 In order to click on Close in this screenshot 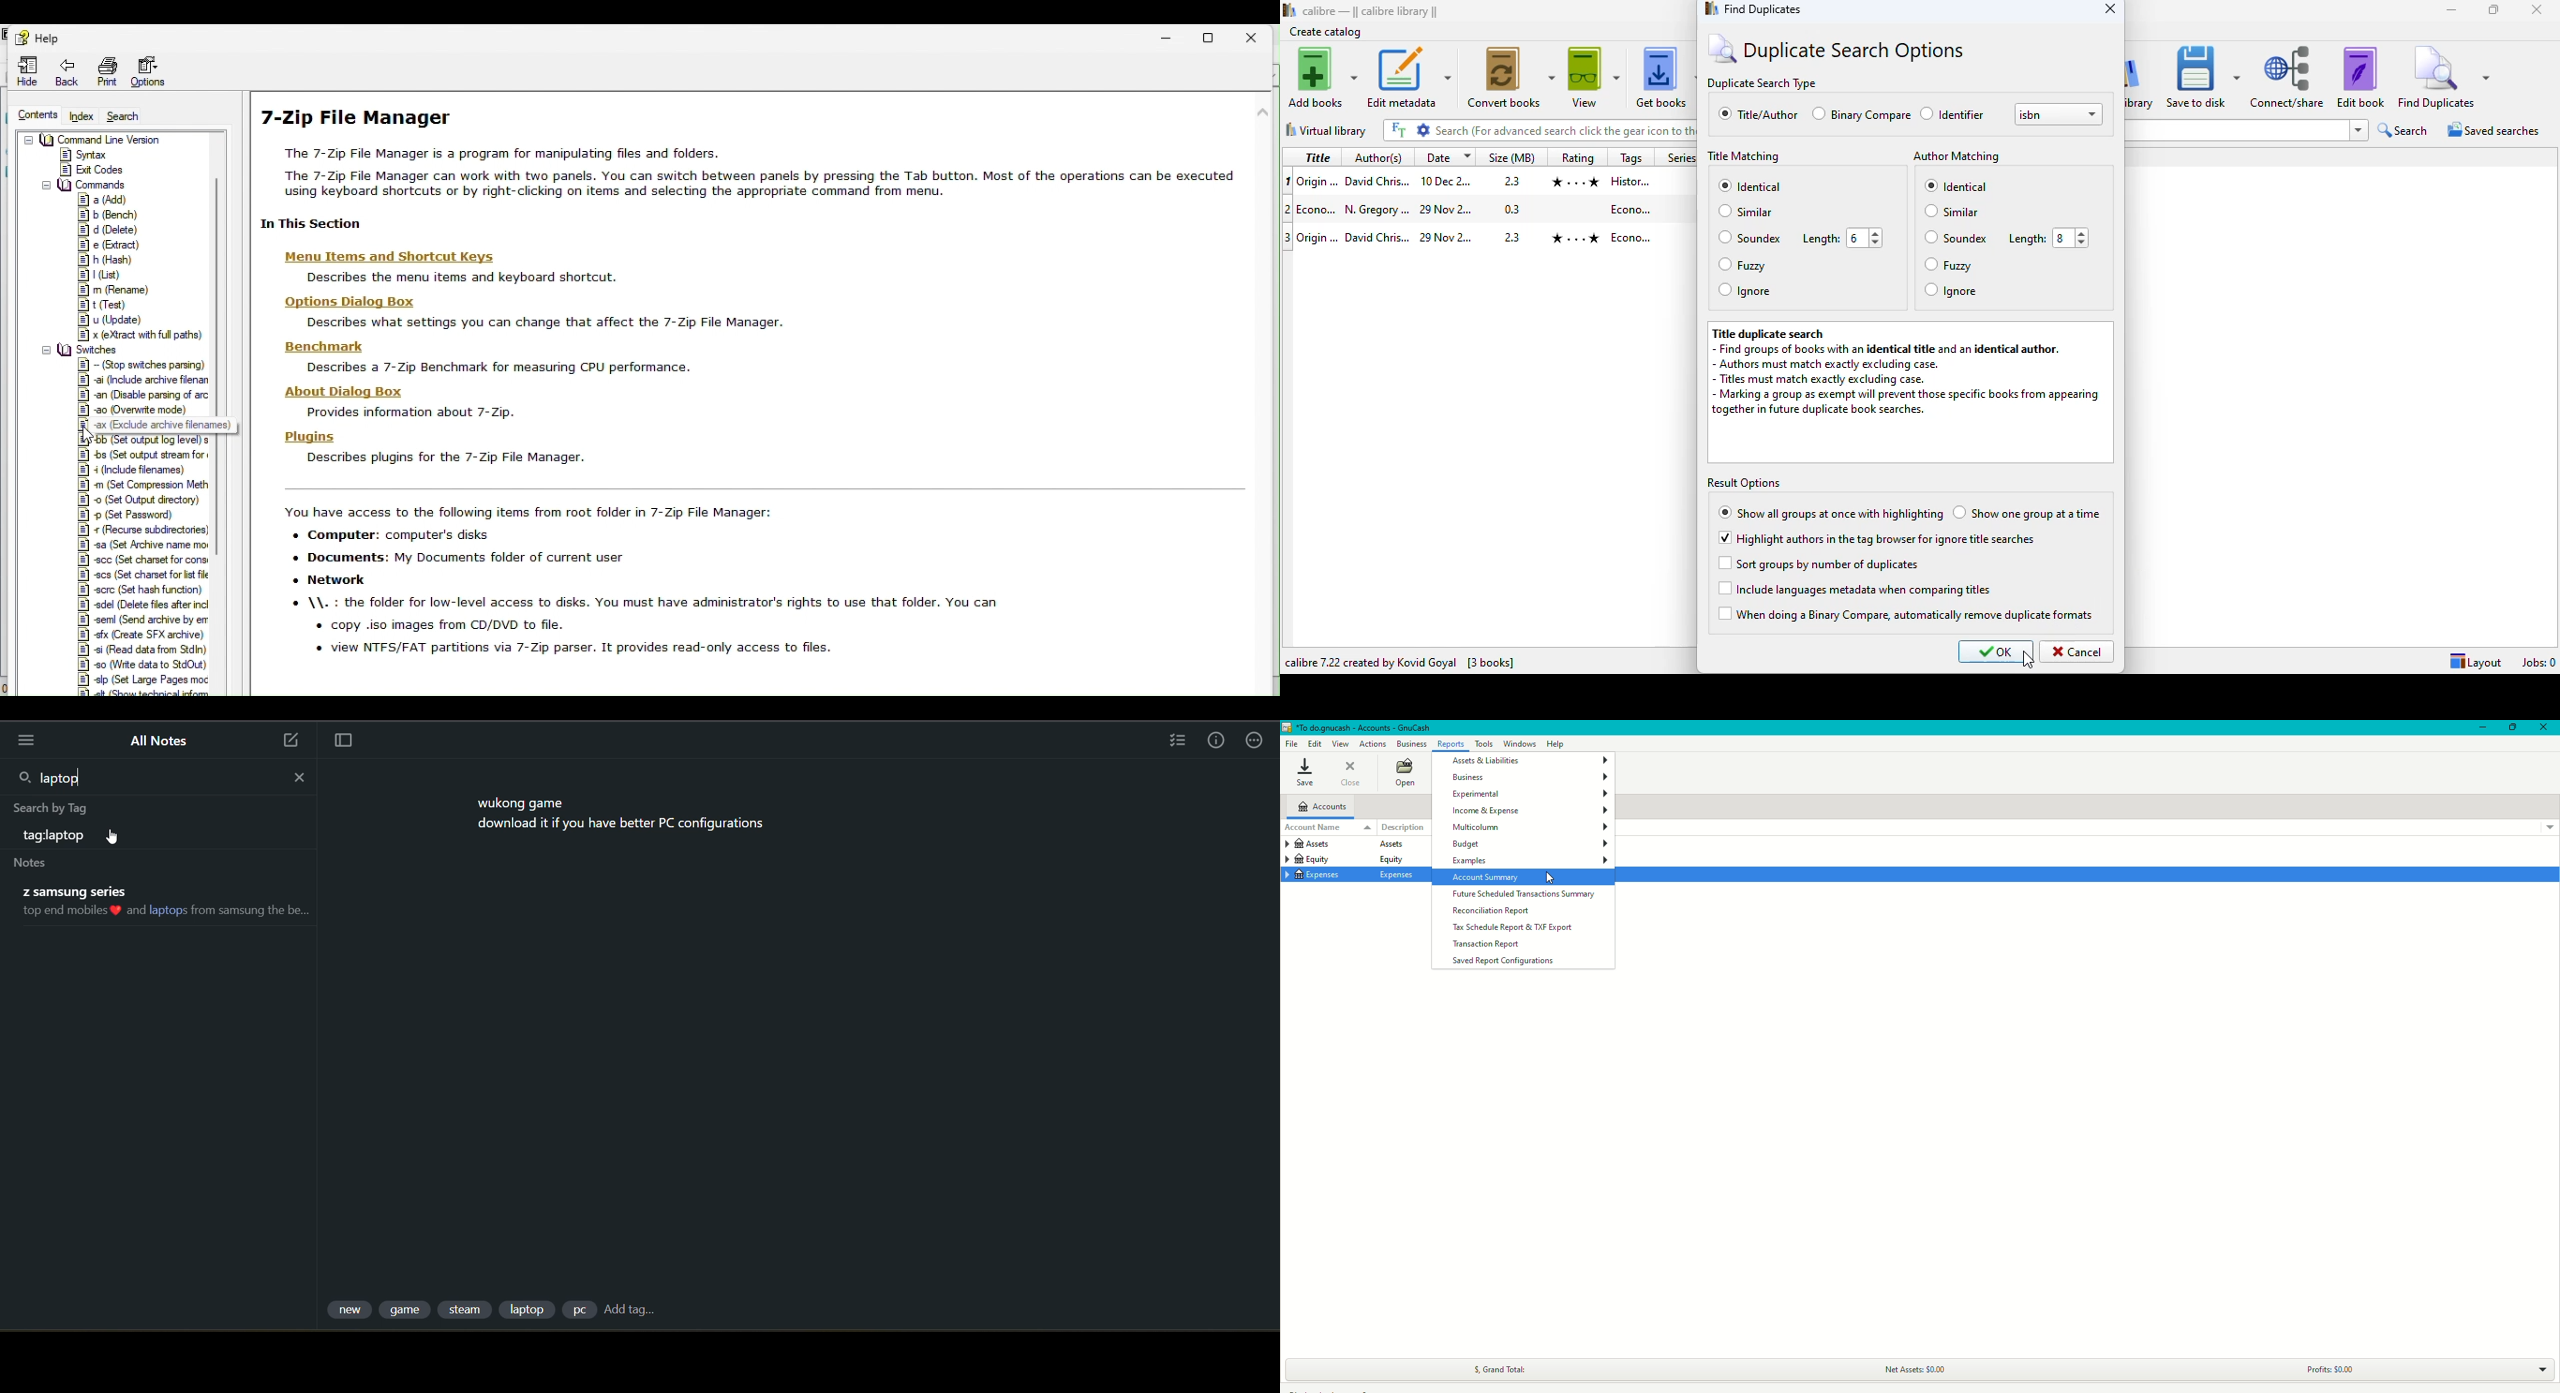, I will do `click(2544, 729)`.